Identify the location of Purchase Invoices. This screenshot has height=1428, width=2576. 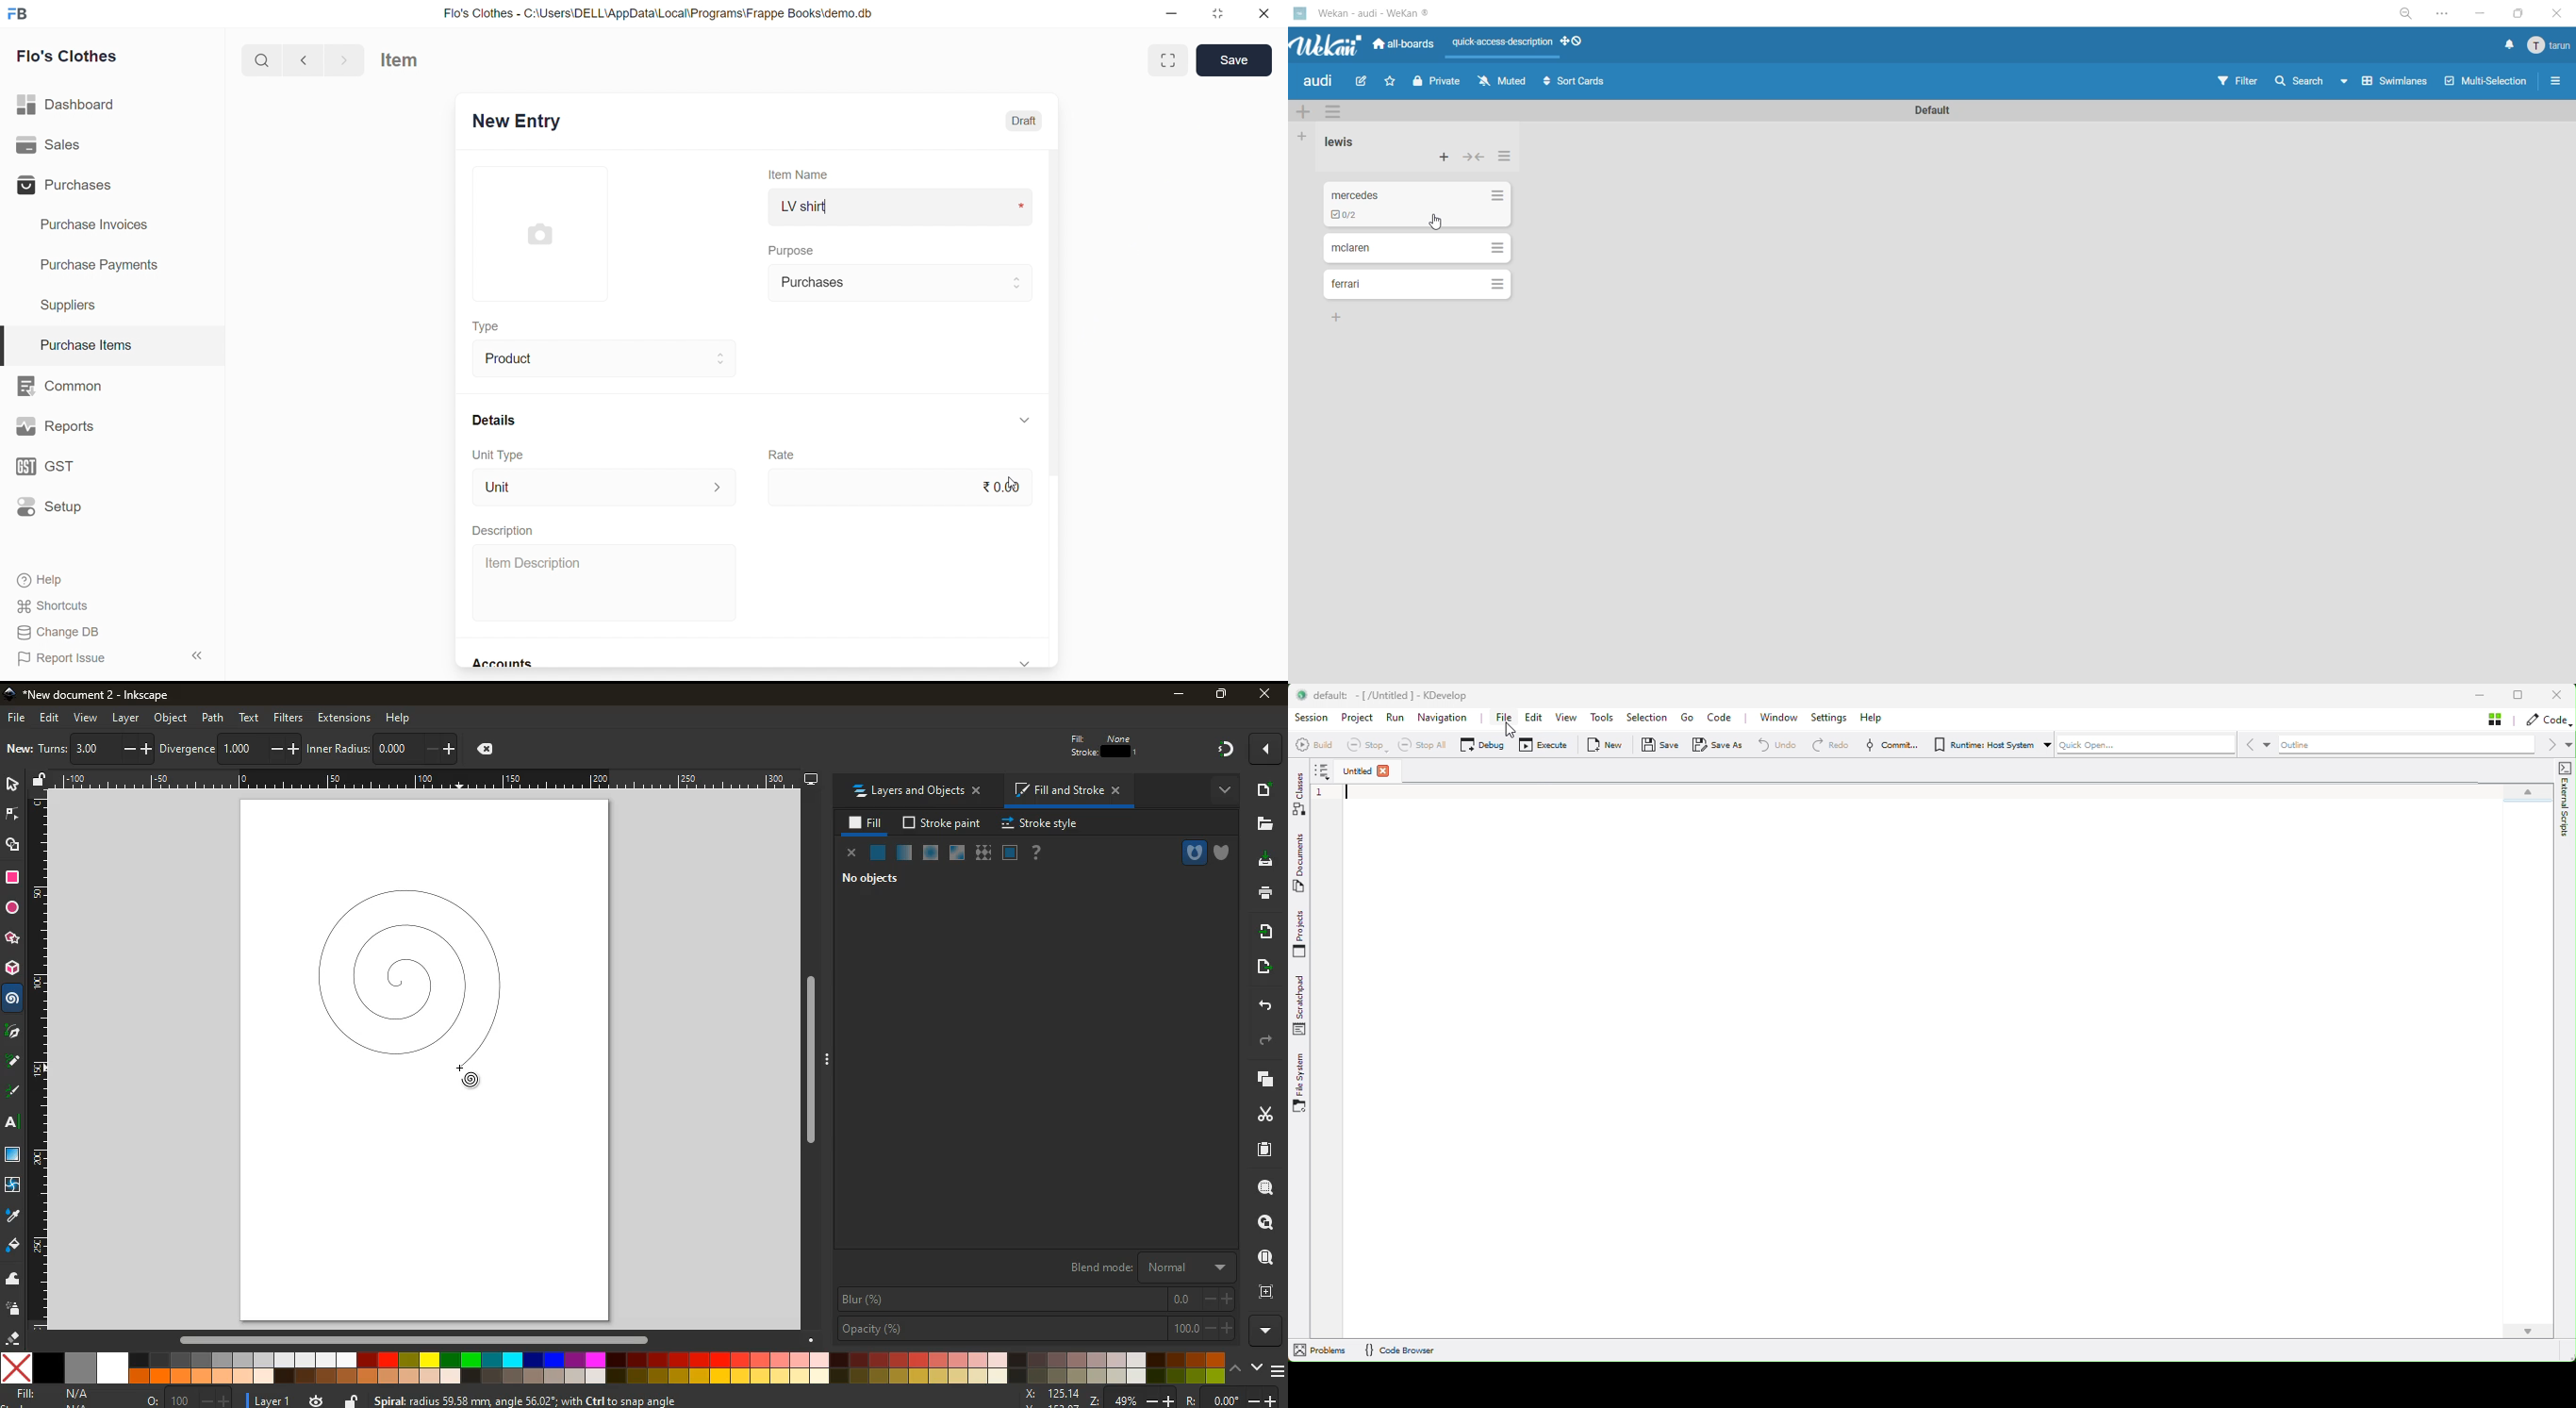
(103, 225).